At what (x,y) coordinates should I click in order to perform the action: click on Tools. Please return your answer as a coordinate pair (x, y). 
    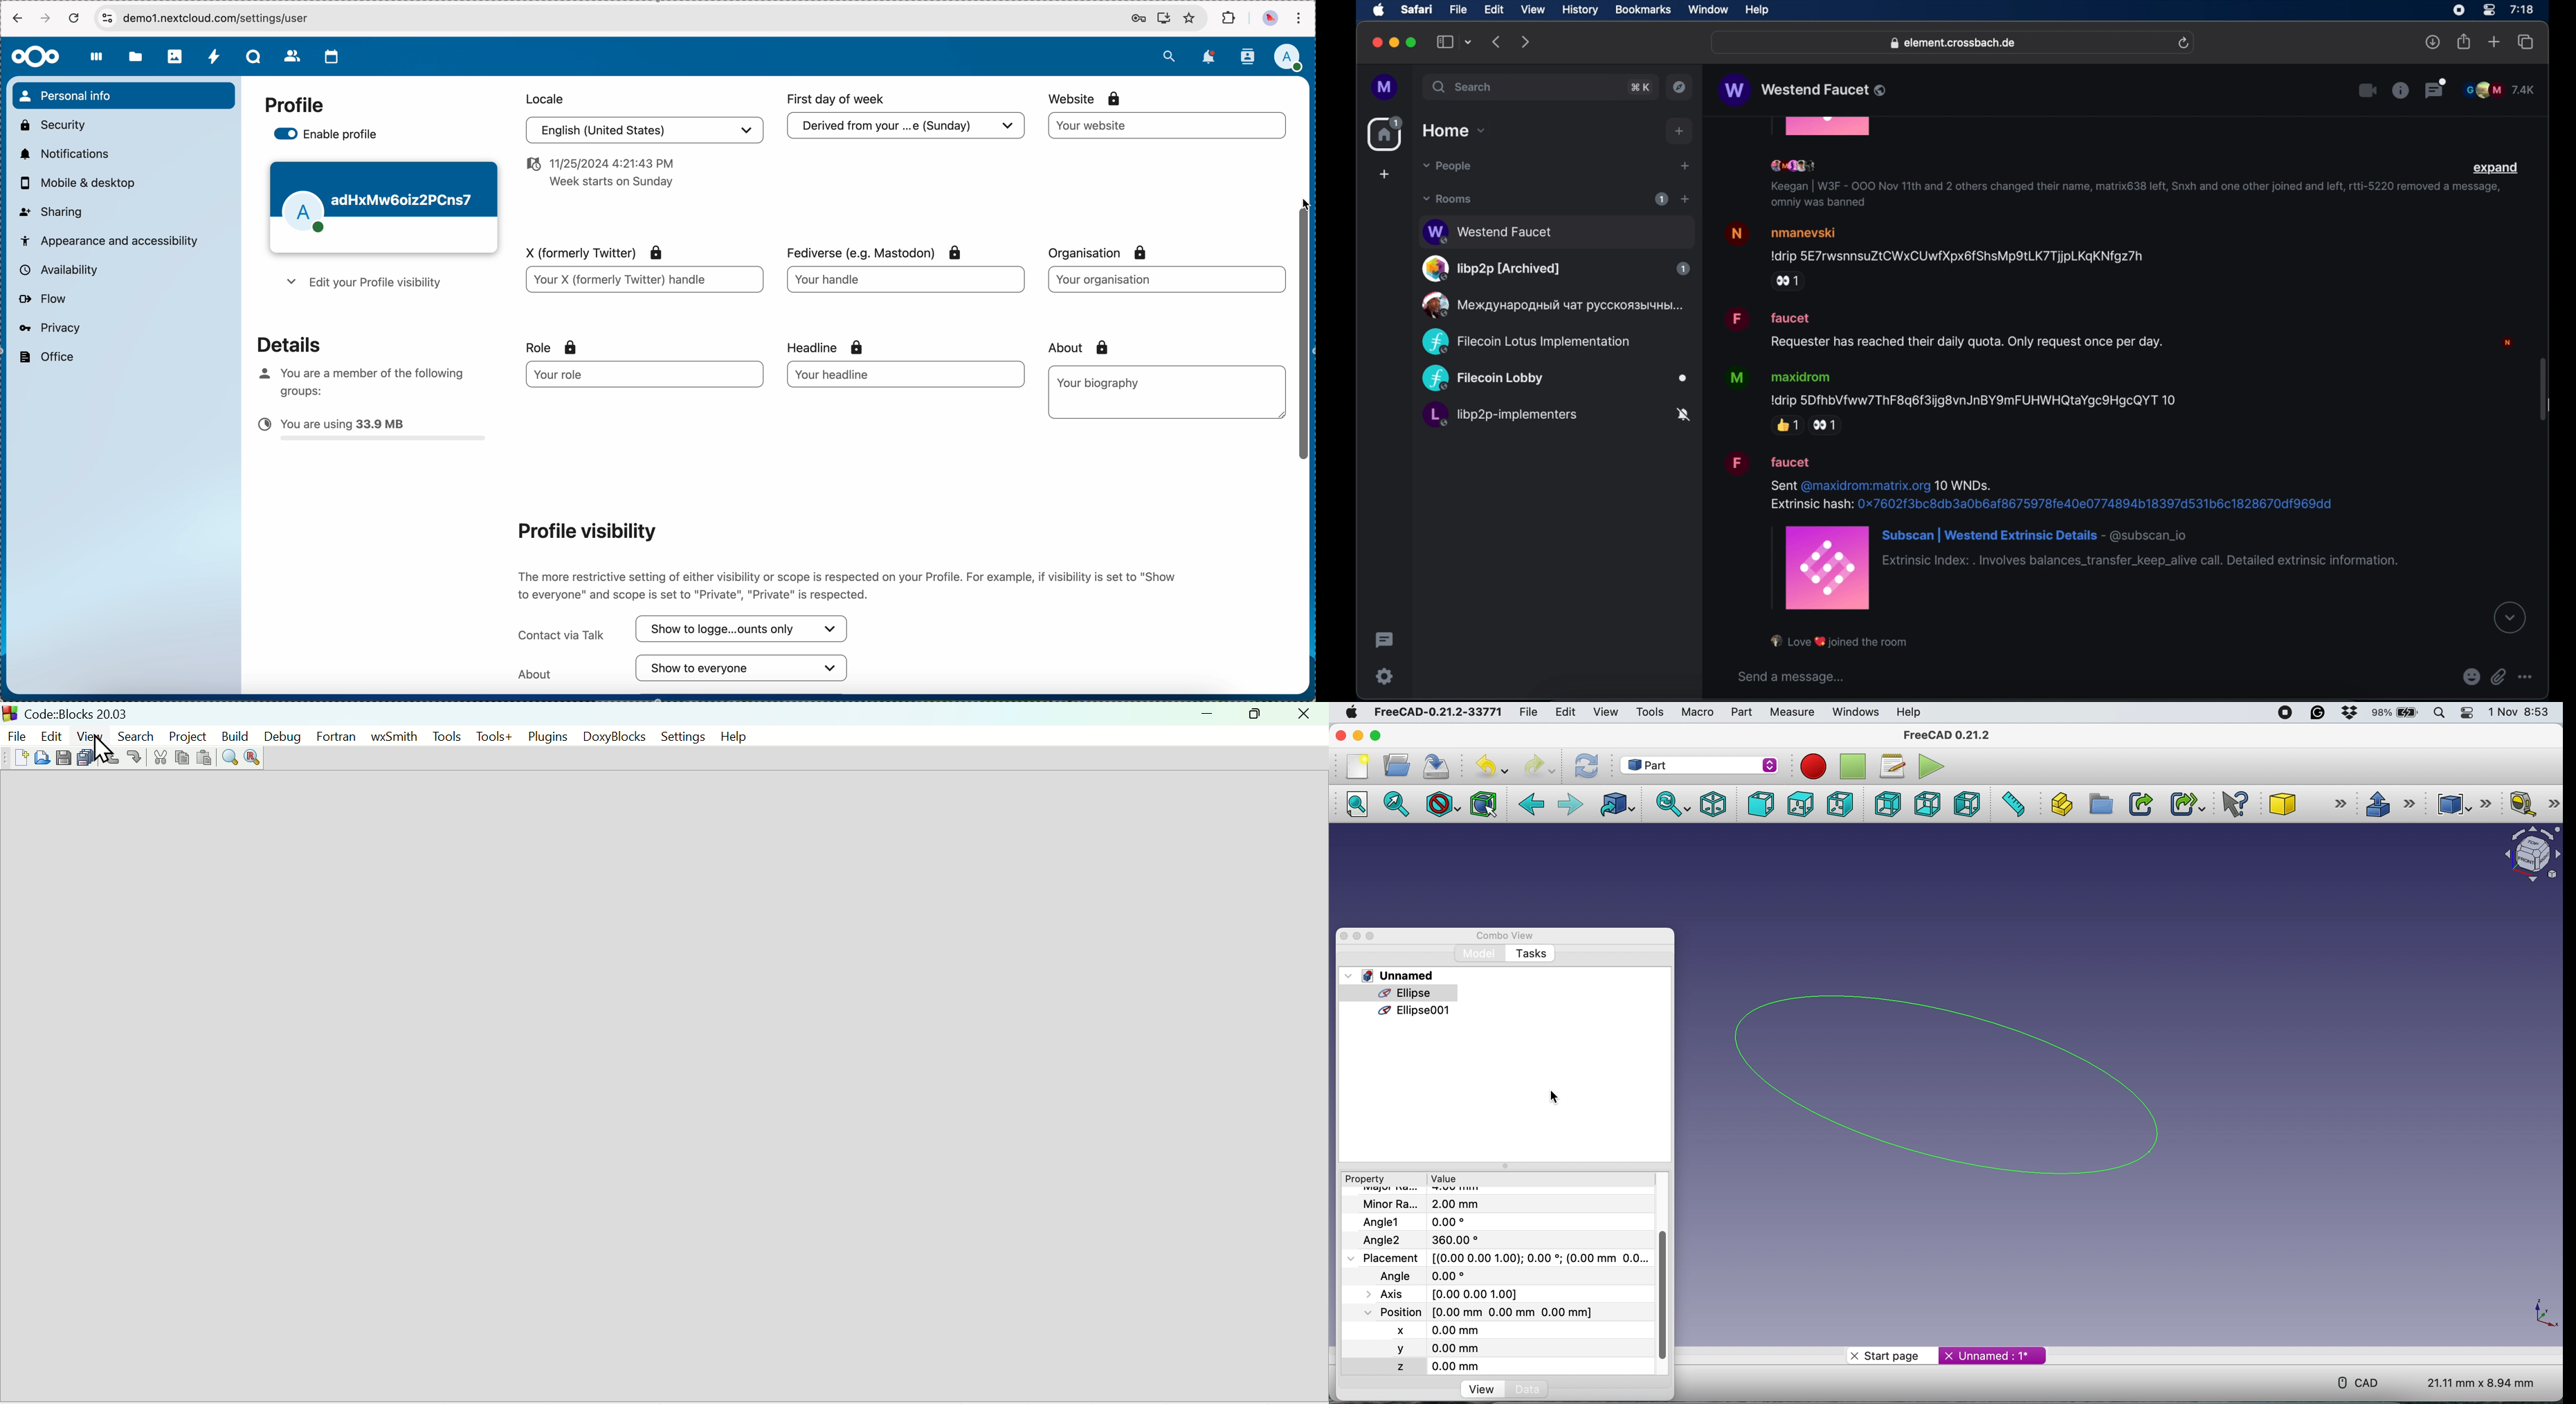
    Looking at the image, I should click on (444, 735).